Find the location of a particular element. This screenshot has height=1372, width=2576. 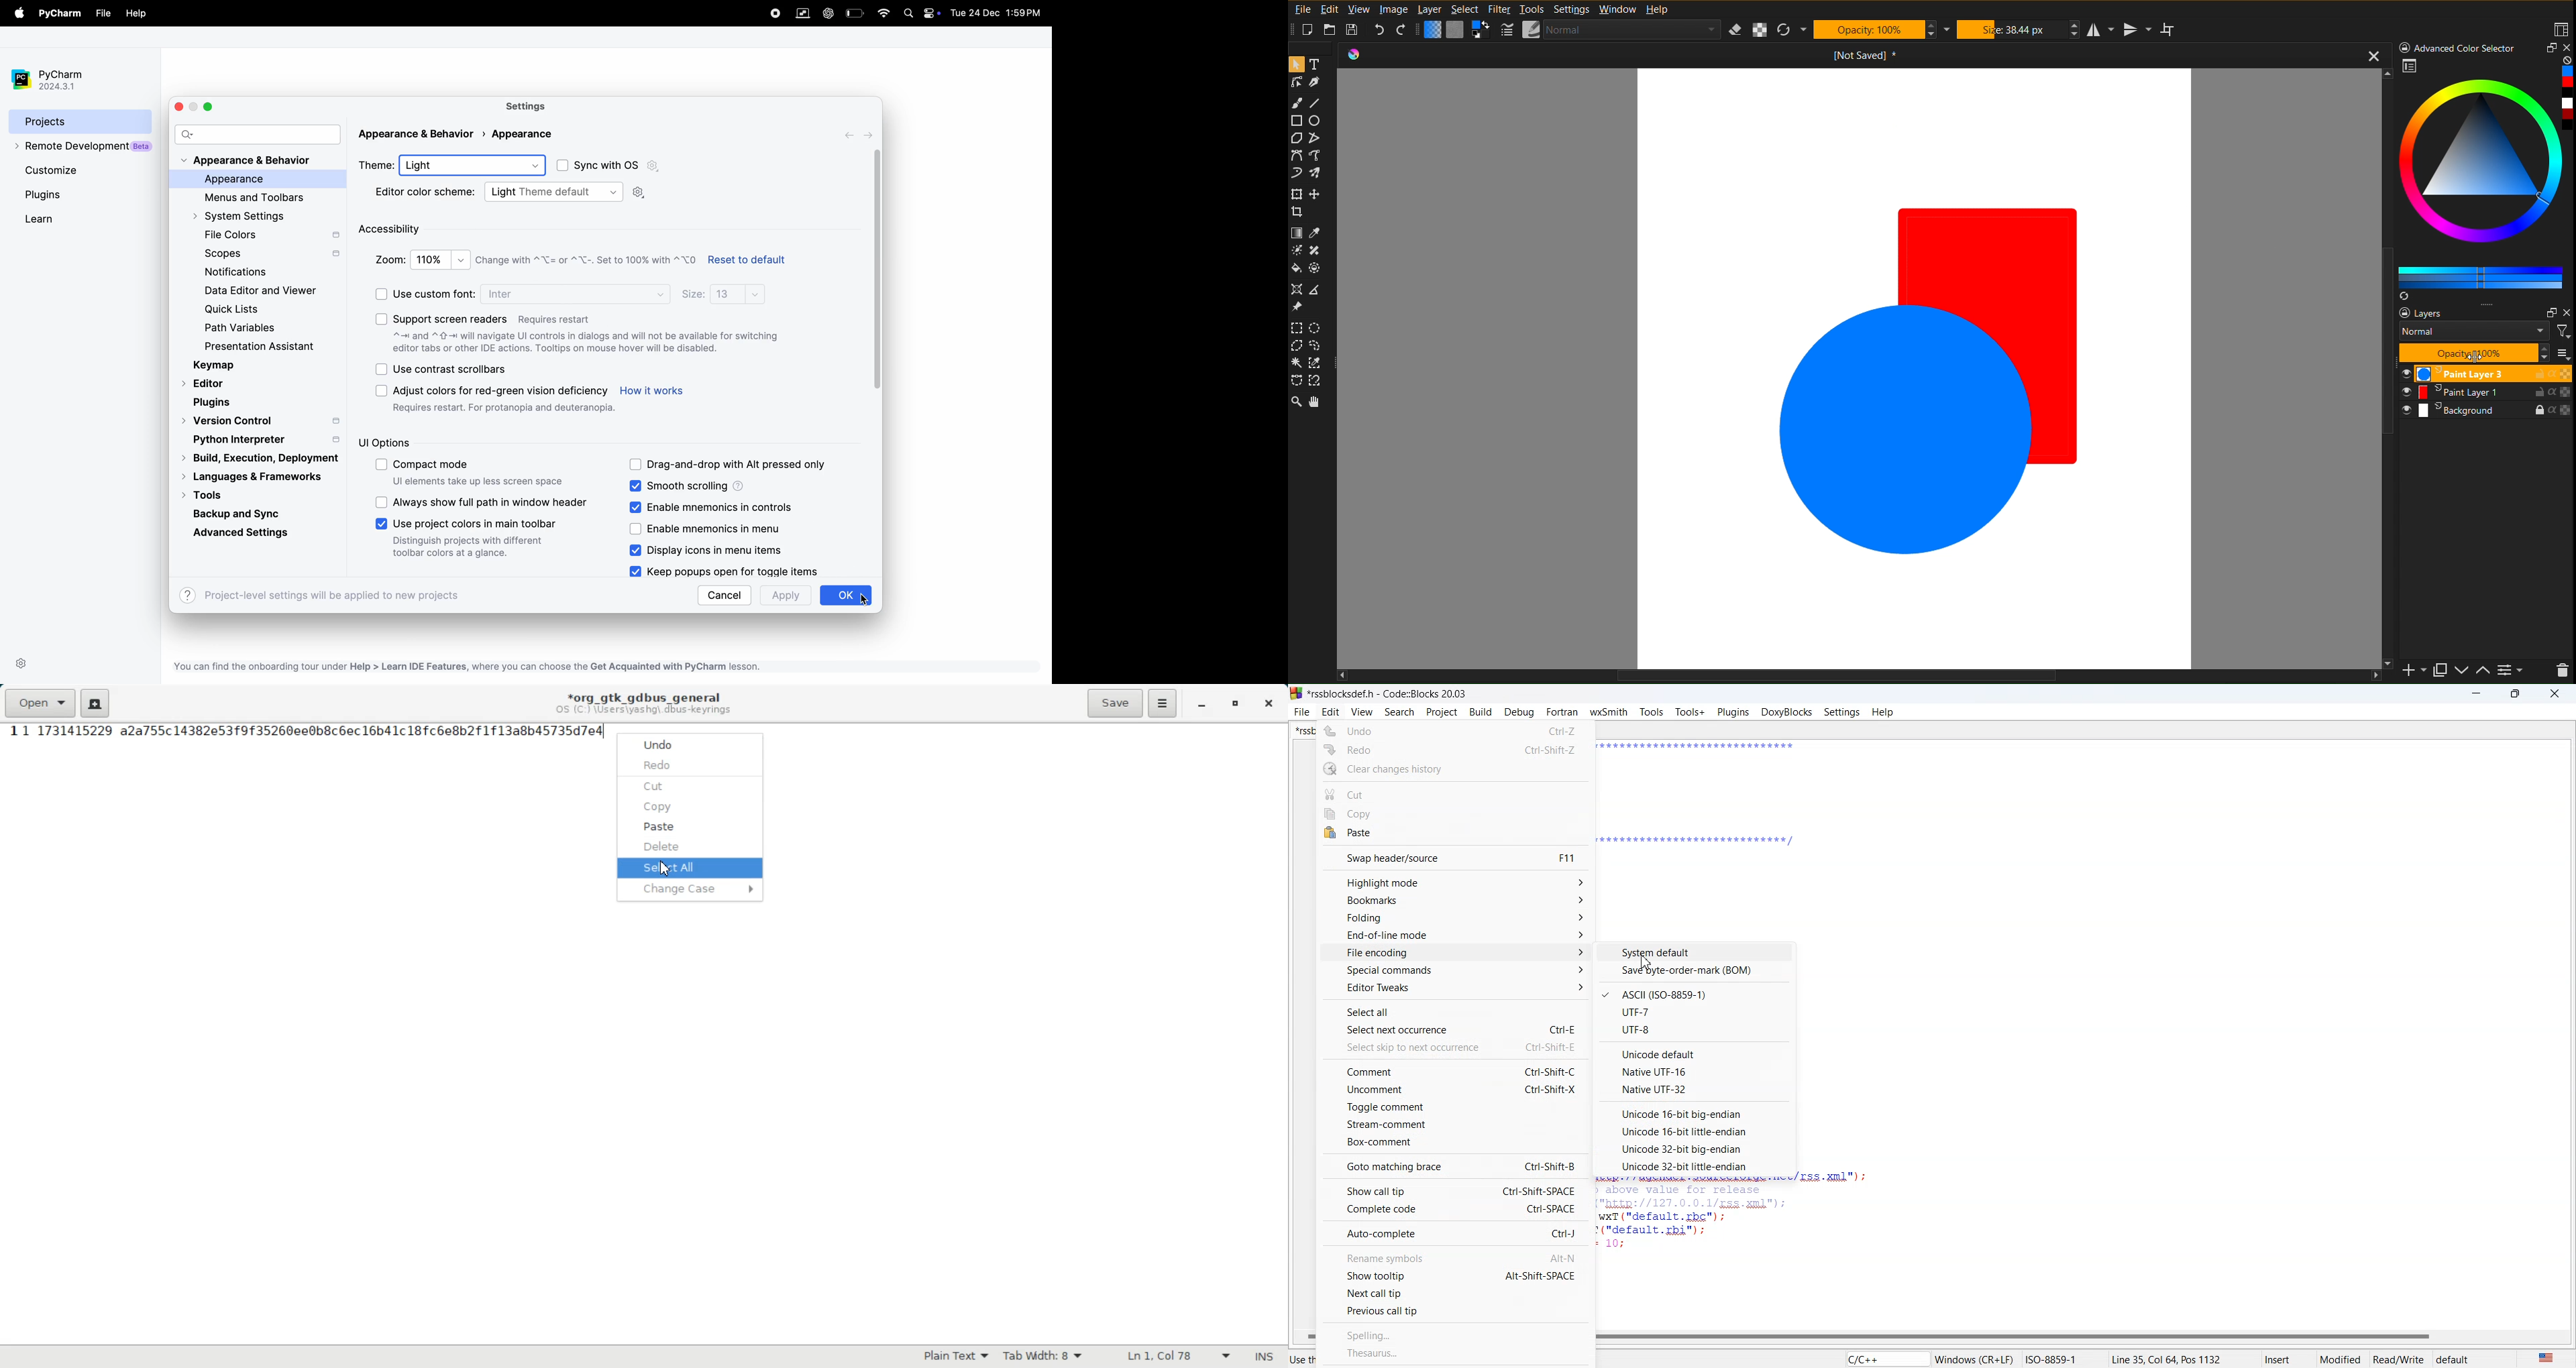

Preview is located at coordinates (2410, 66).